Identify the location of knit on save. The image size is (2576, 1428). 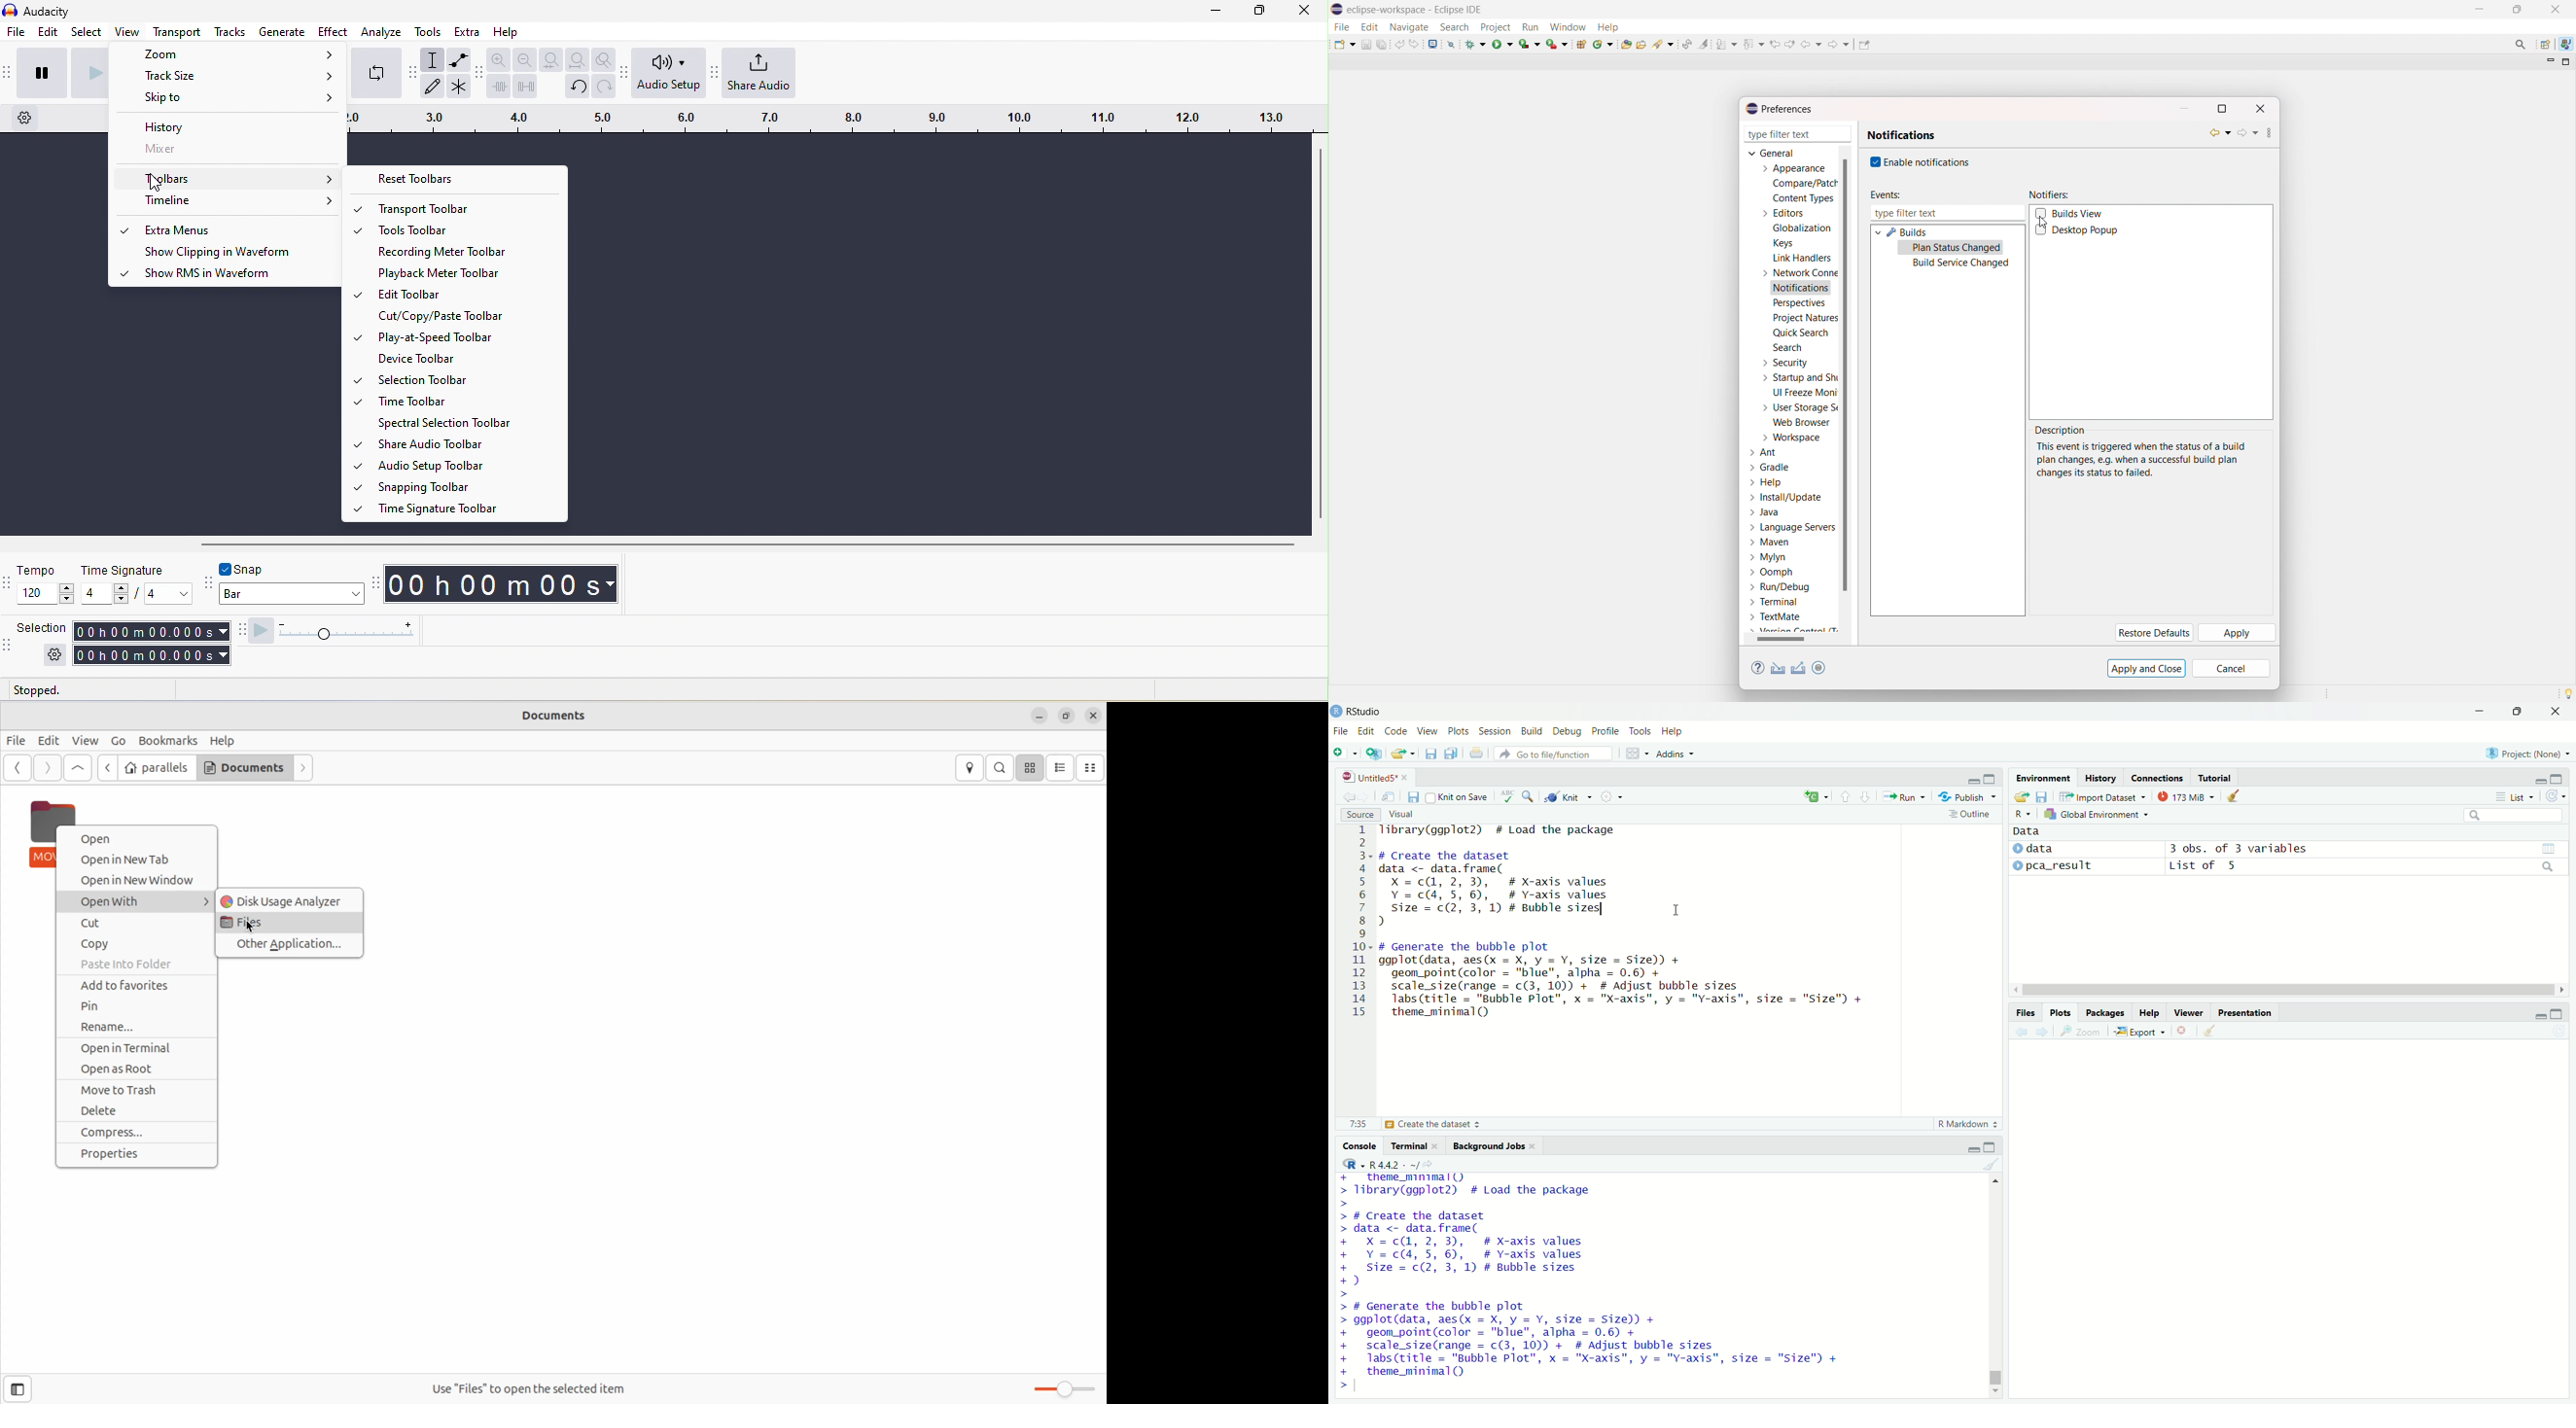
(1458, 796).